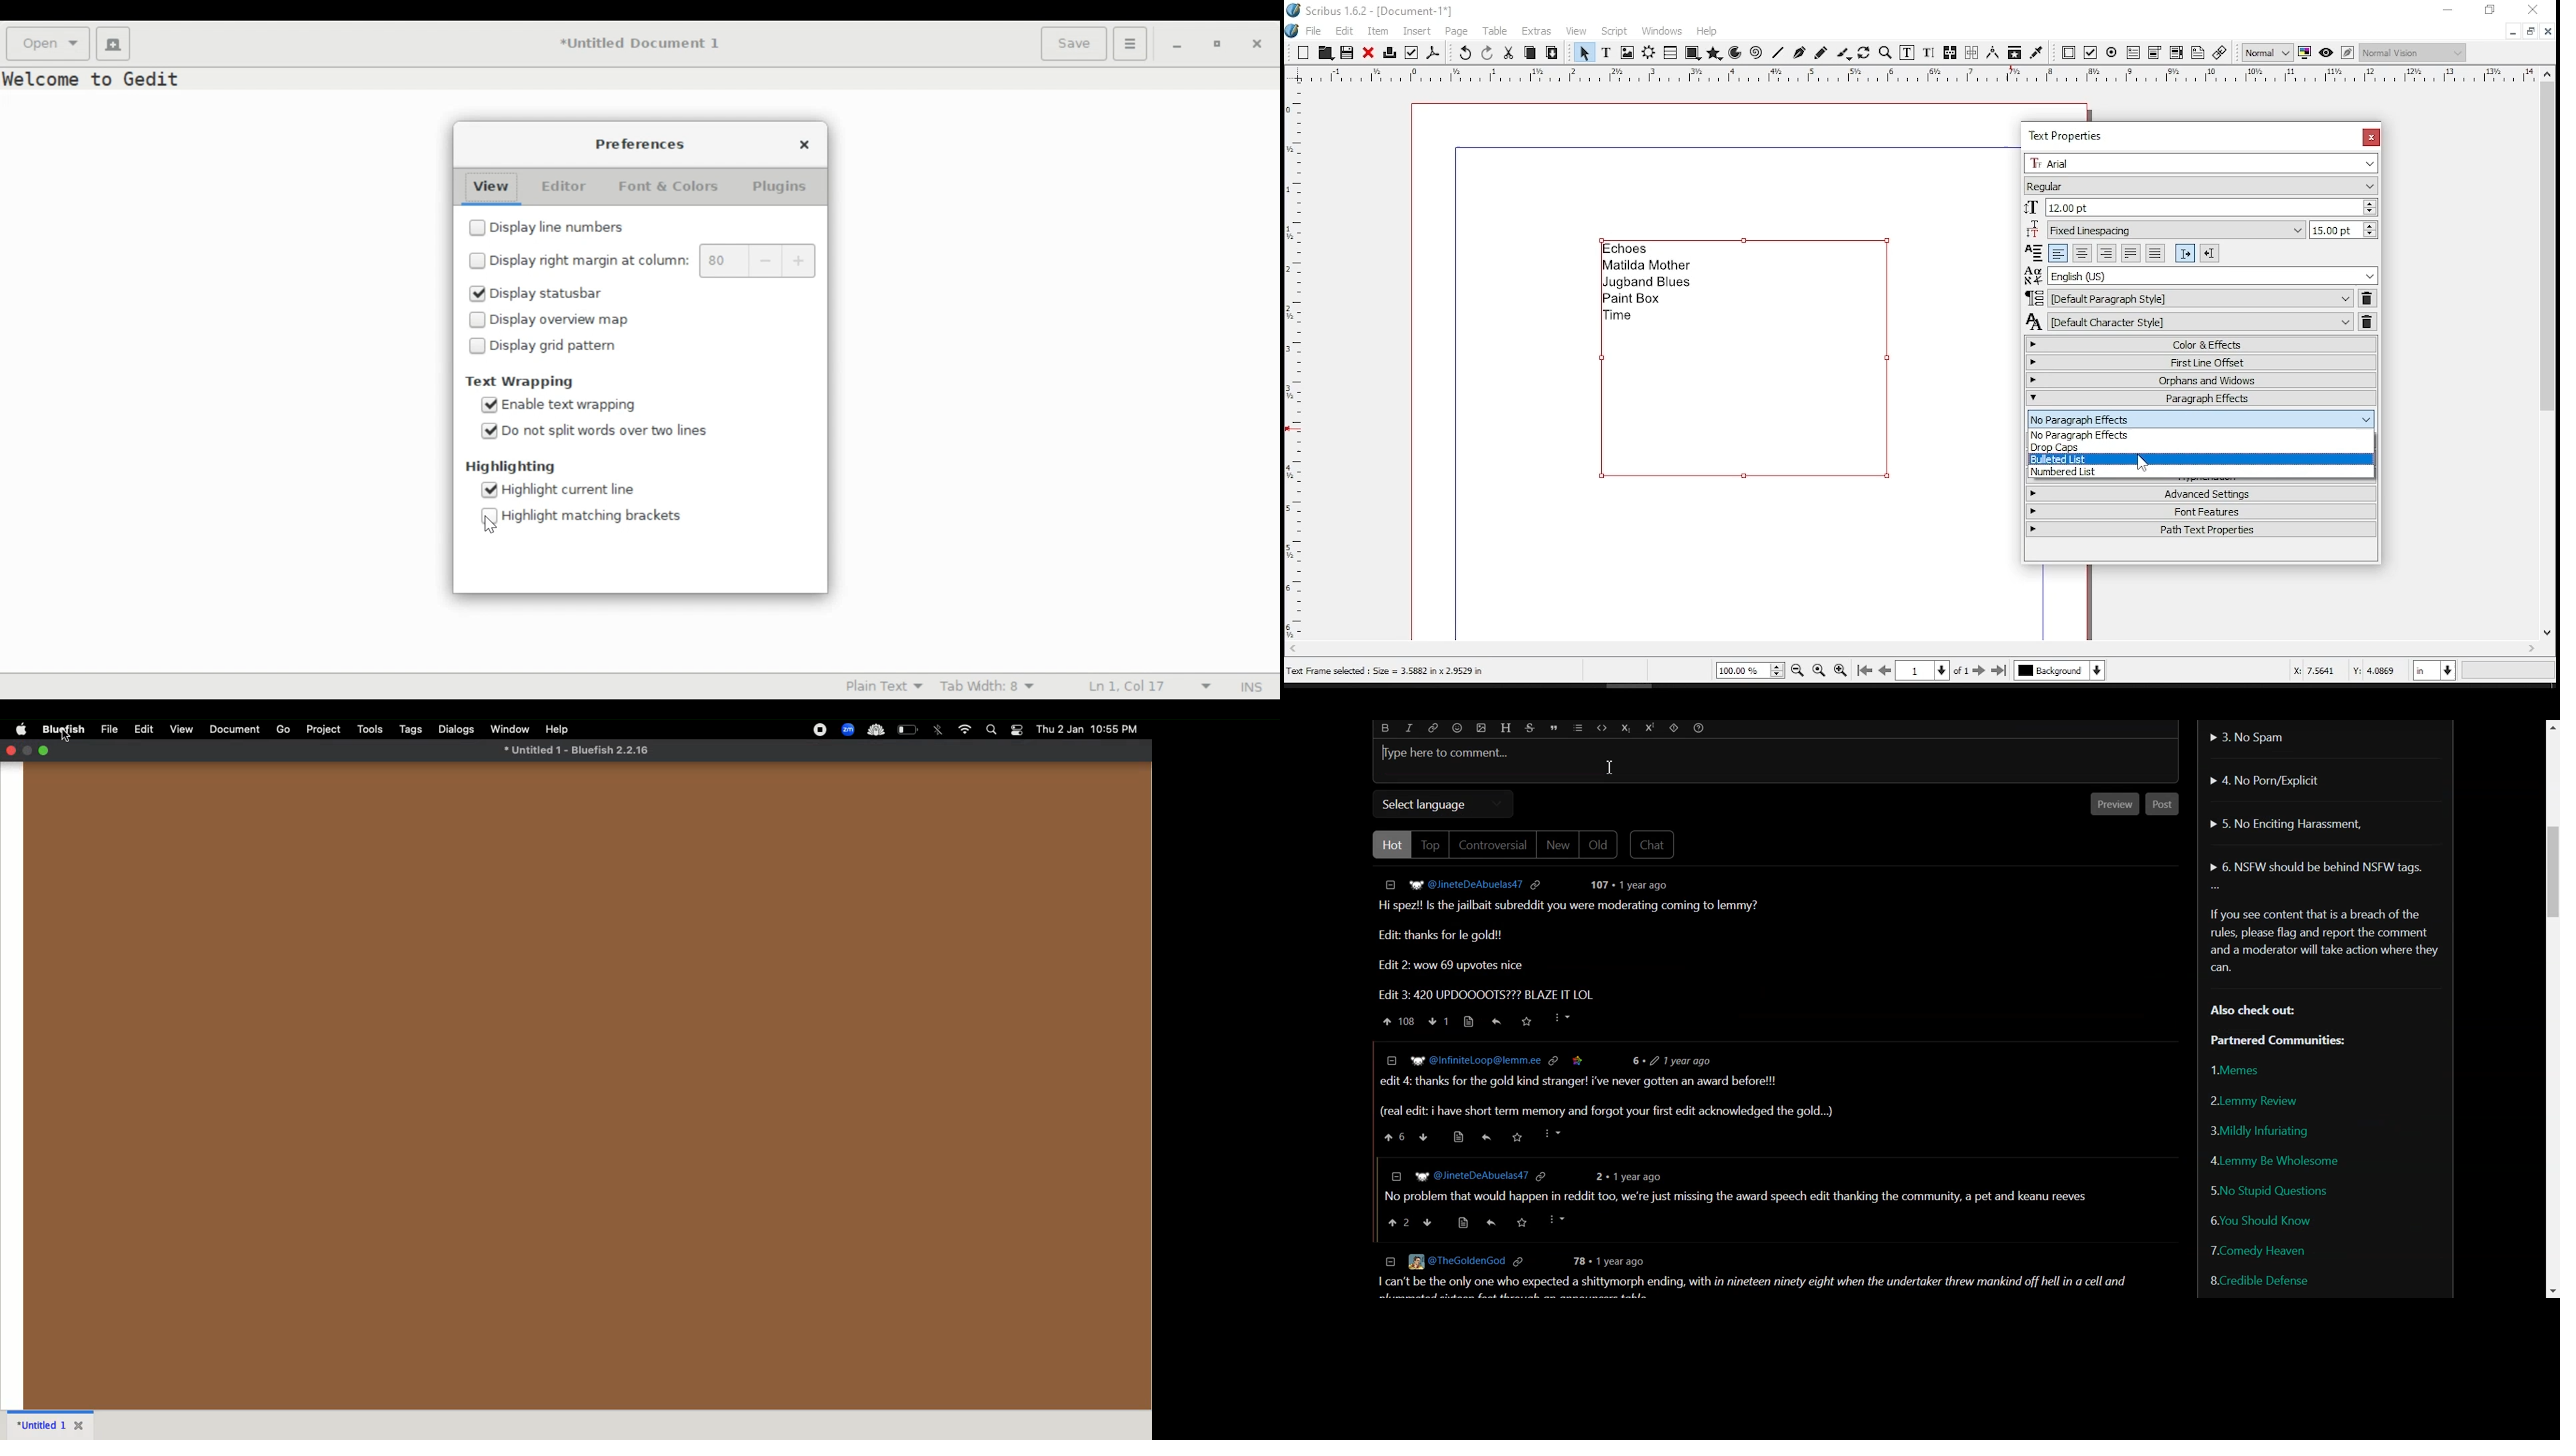 The image size is (2576, 1456). Describe the element at coordinates (1867, 671) in the screenshot. I see `first page` at that location.